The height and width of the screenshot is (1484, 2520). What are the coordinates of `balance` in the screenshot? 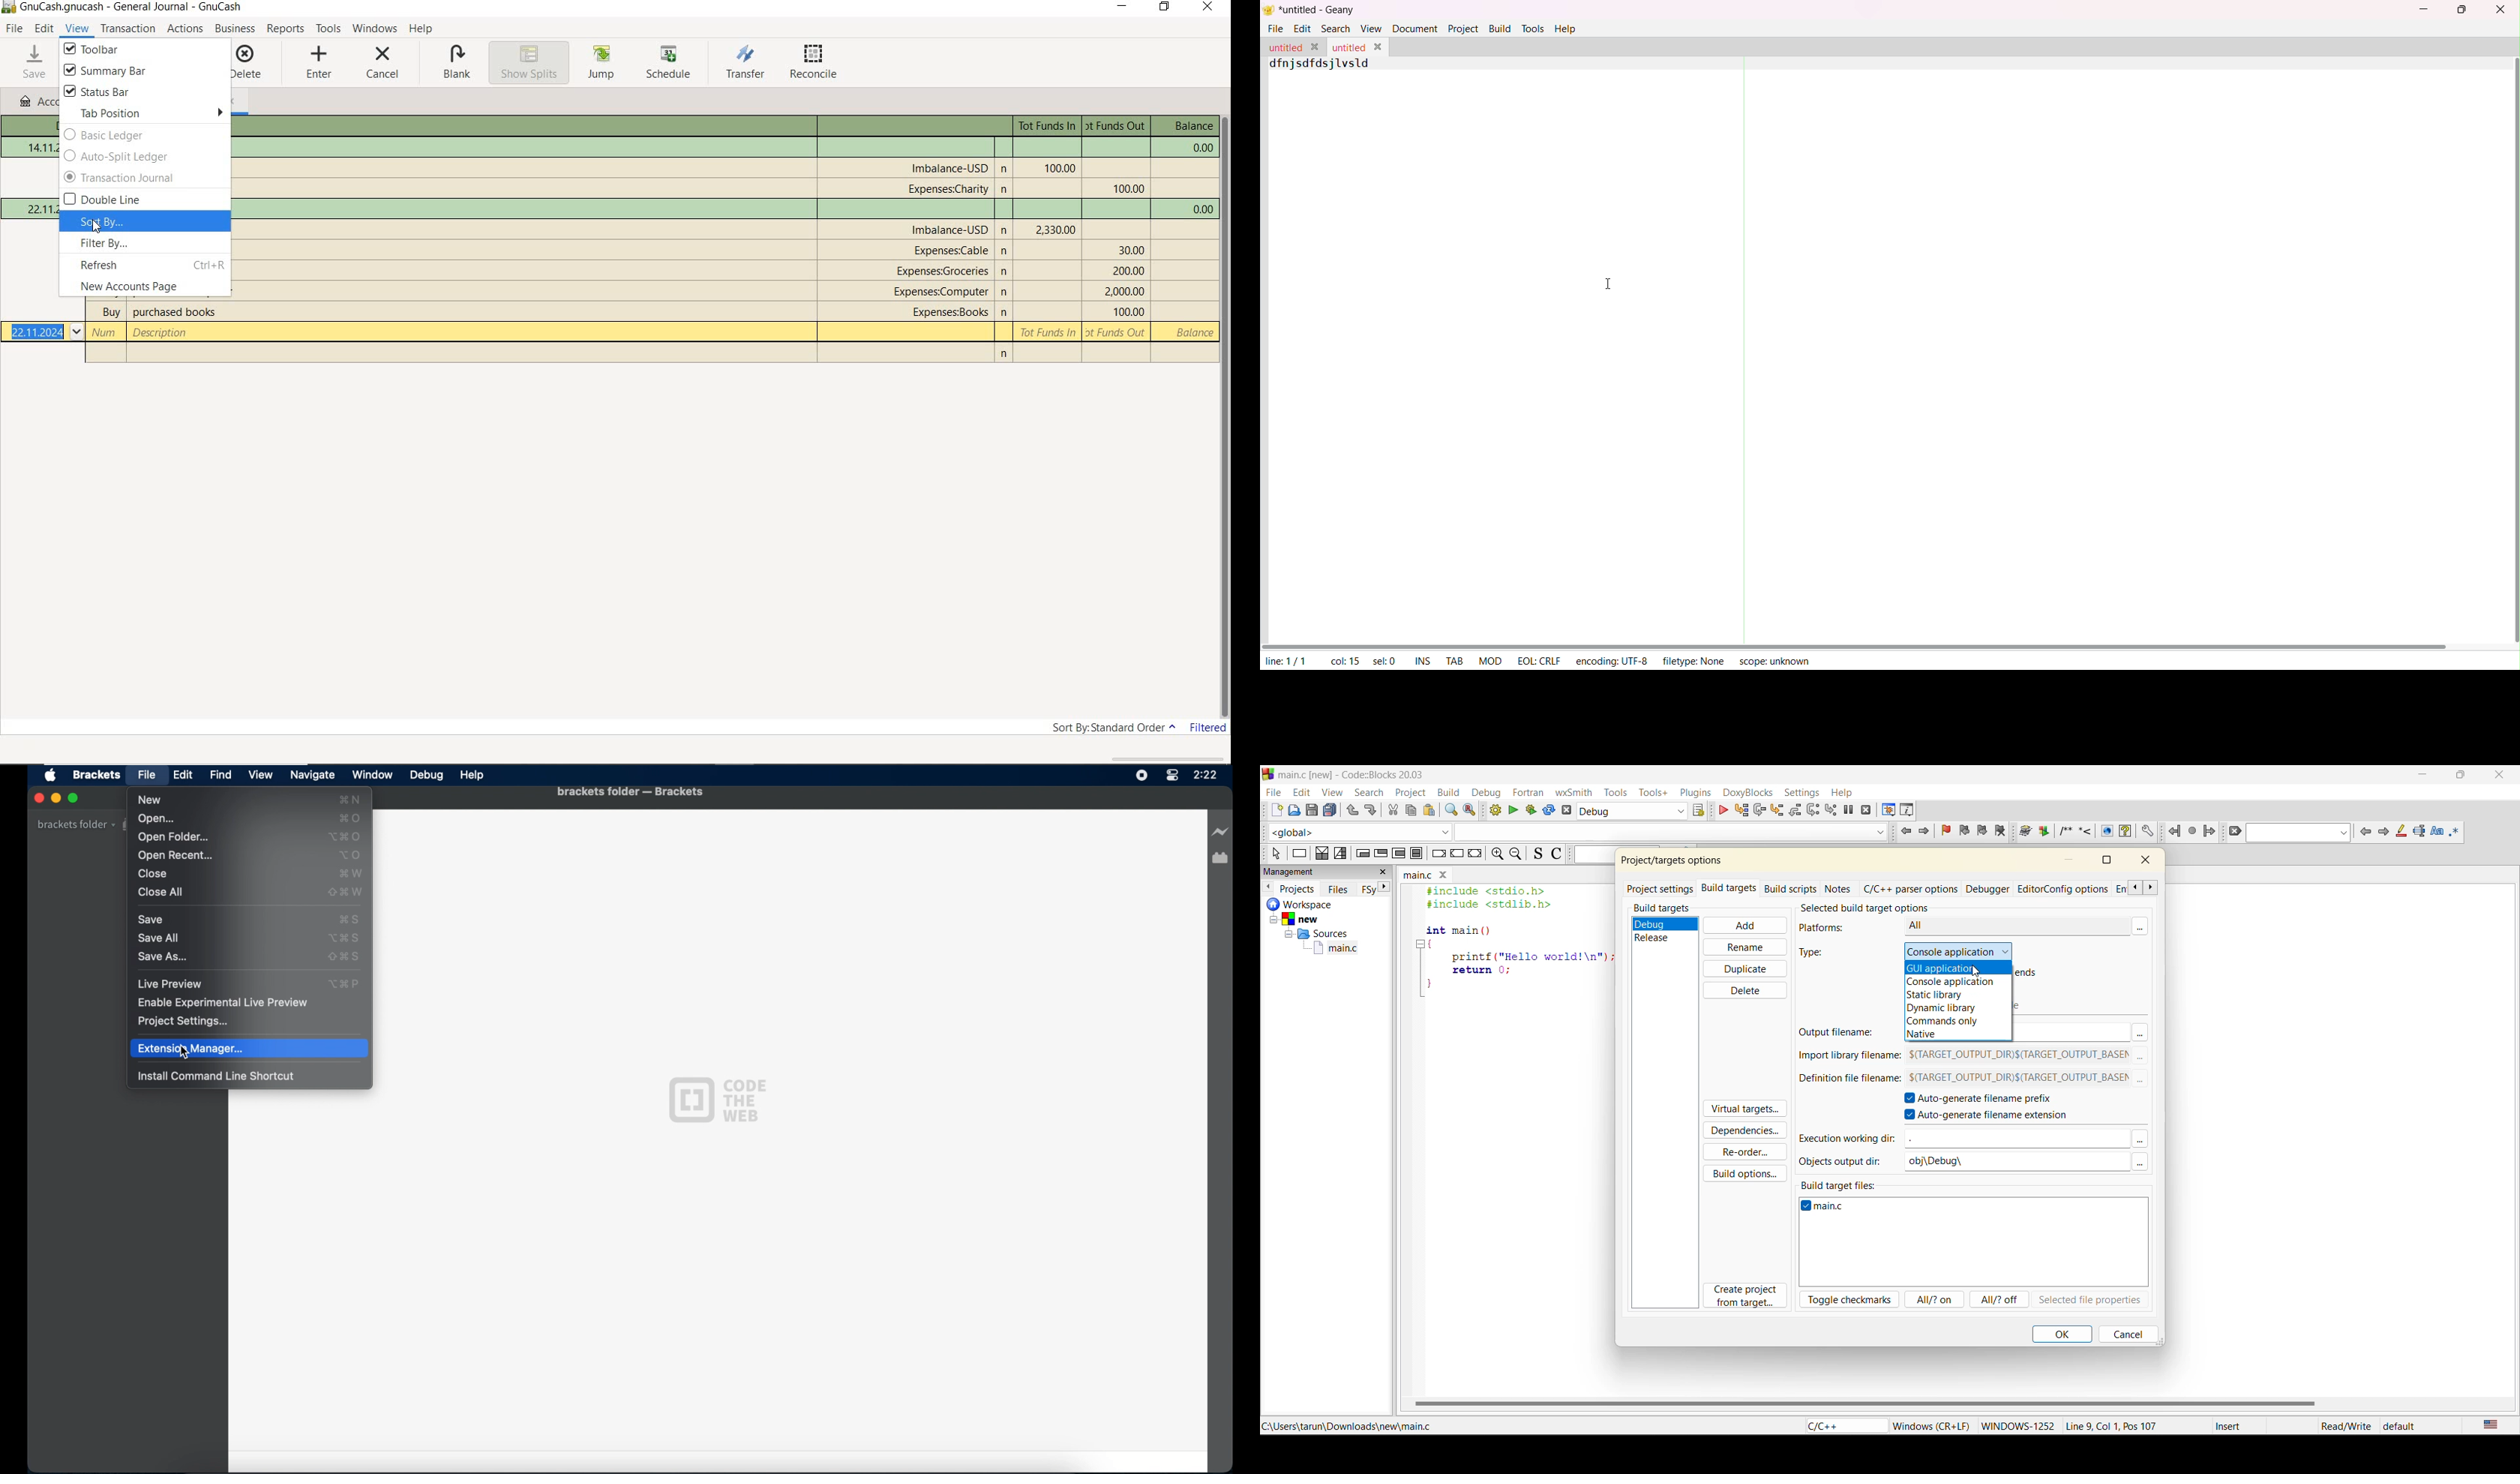 It's located at (1200, 149).